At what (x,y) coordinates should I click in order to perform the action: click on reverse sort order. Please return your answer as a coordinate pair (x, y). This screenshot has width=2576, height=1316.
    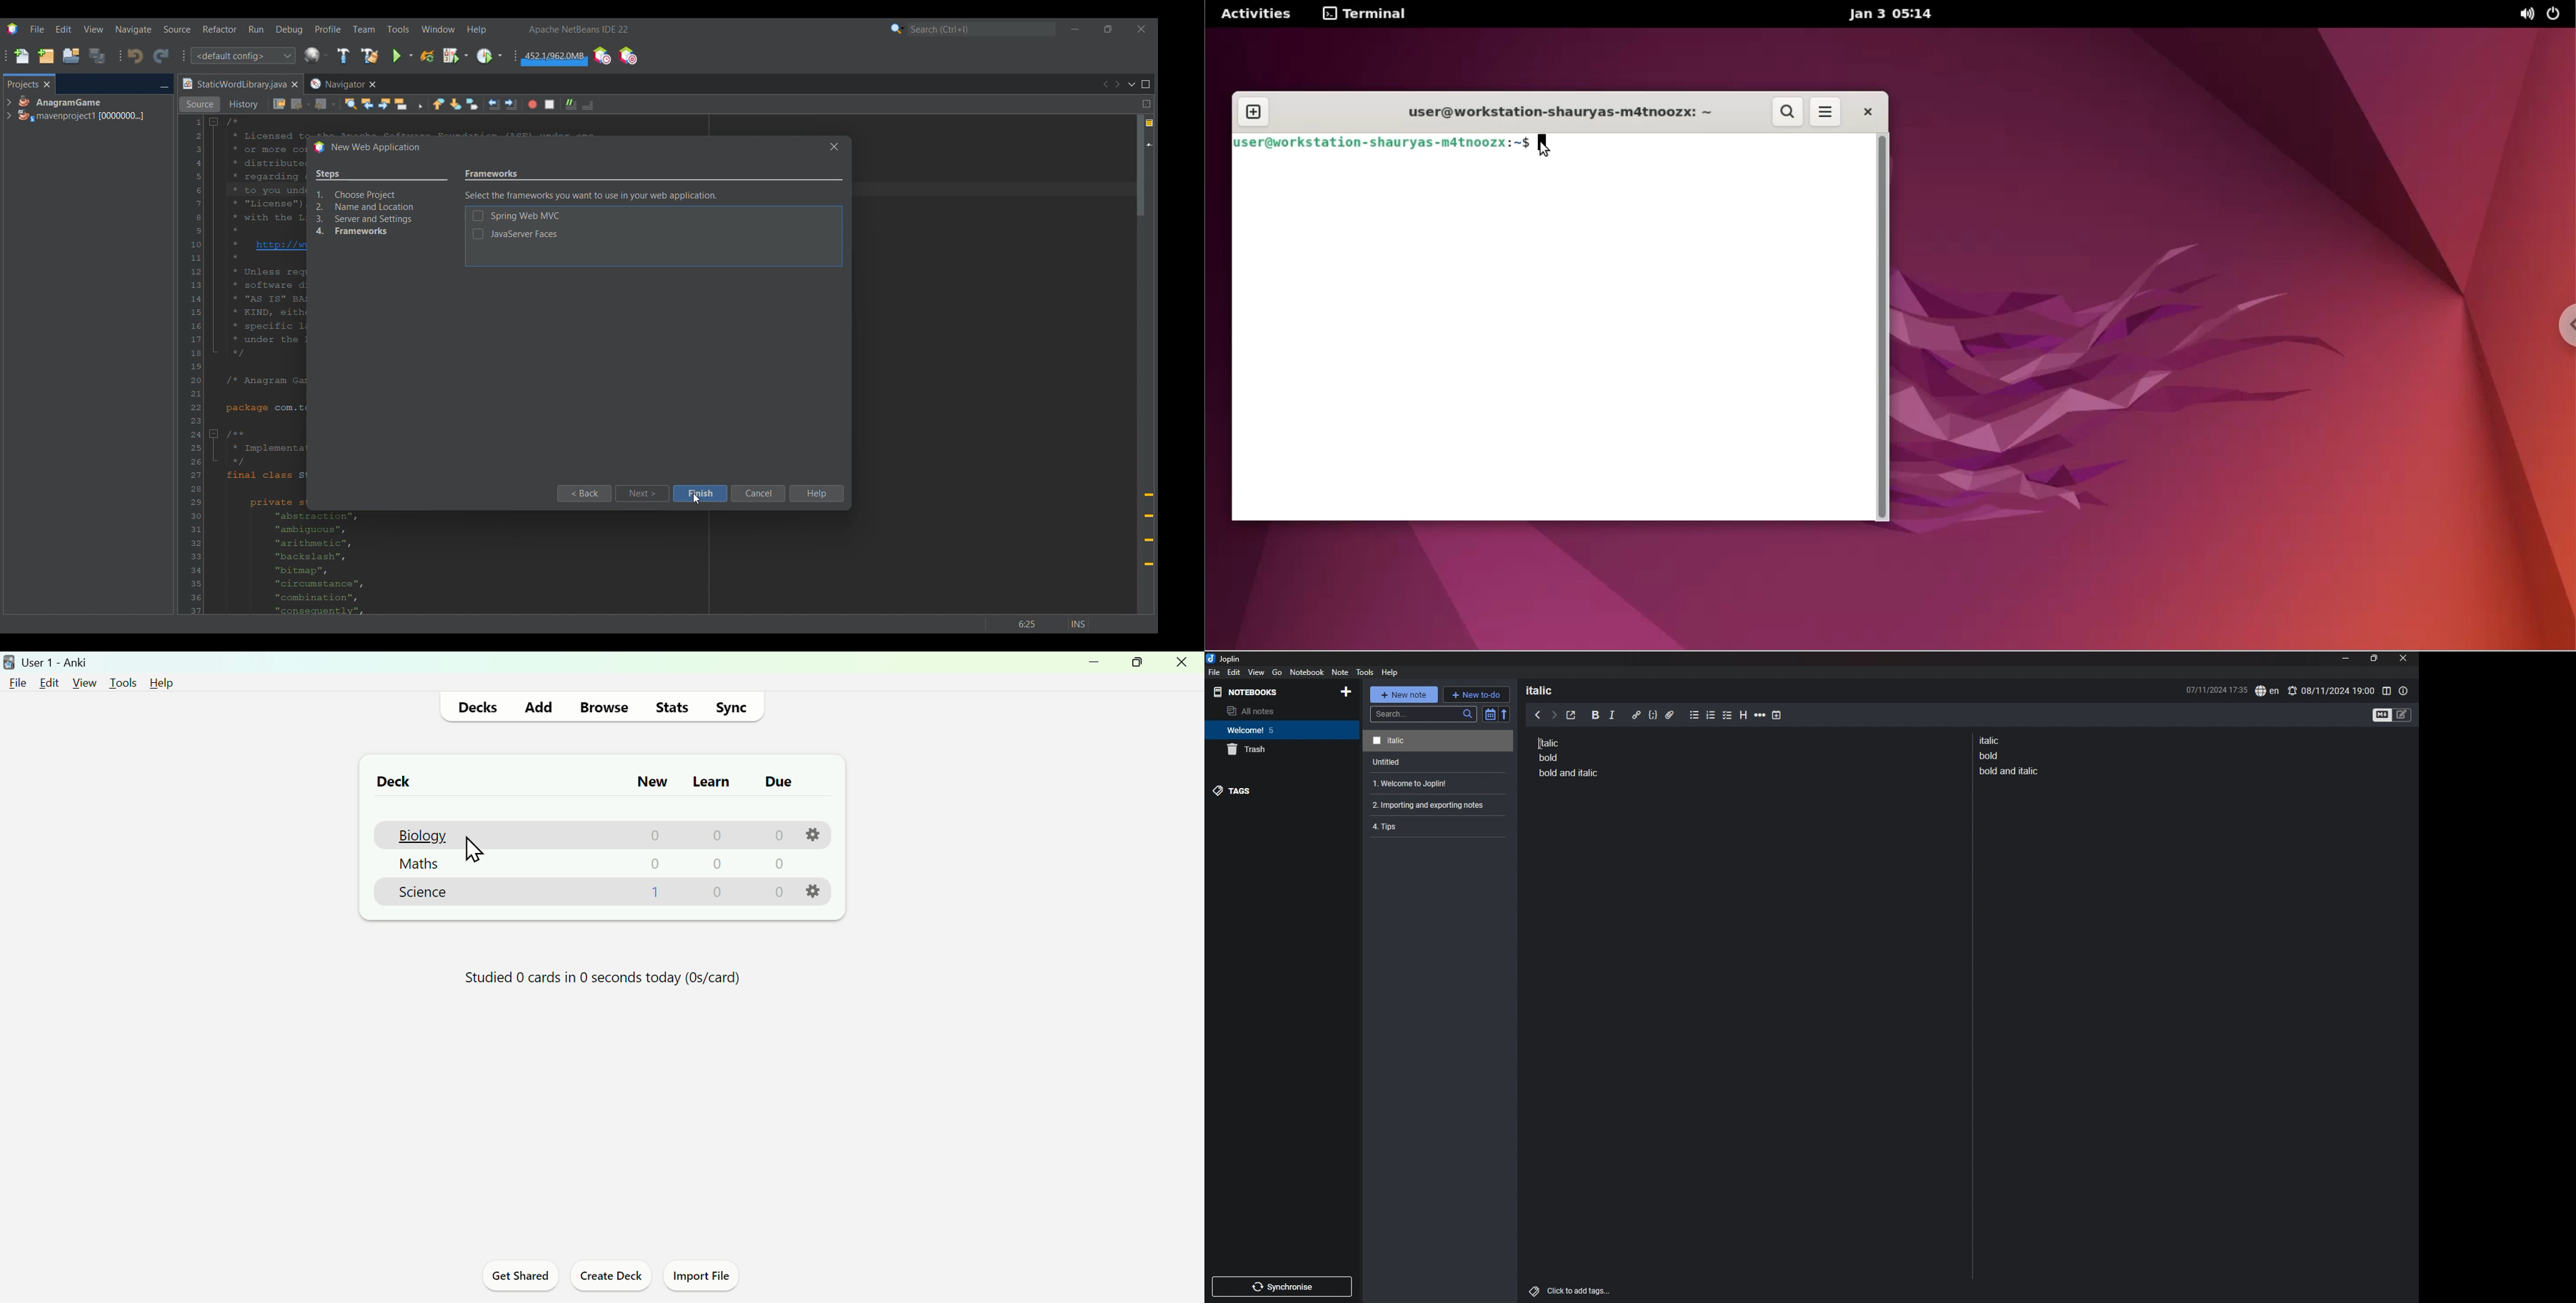
    Looking at the image, I should click on (1505, 713).